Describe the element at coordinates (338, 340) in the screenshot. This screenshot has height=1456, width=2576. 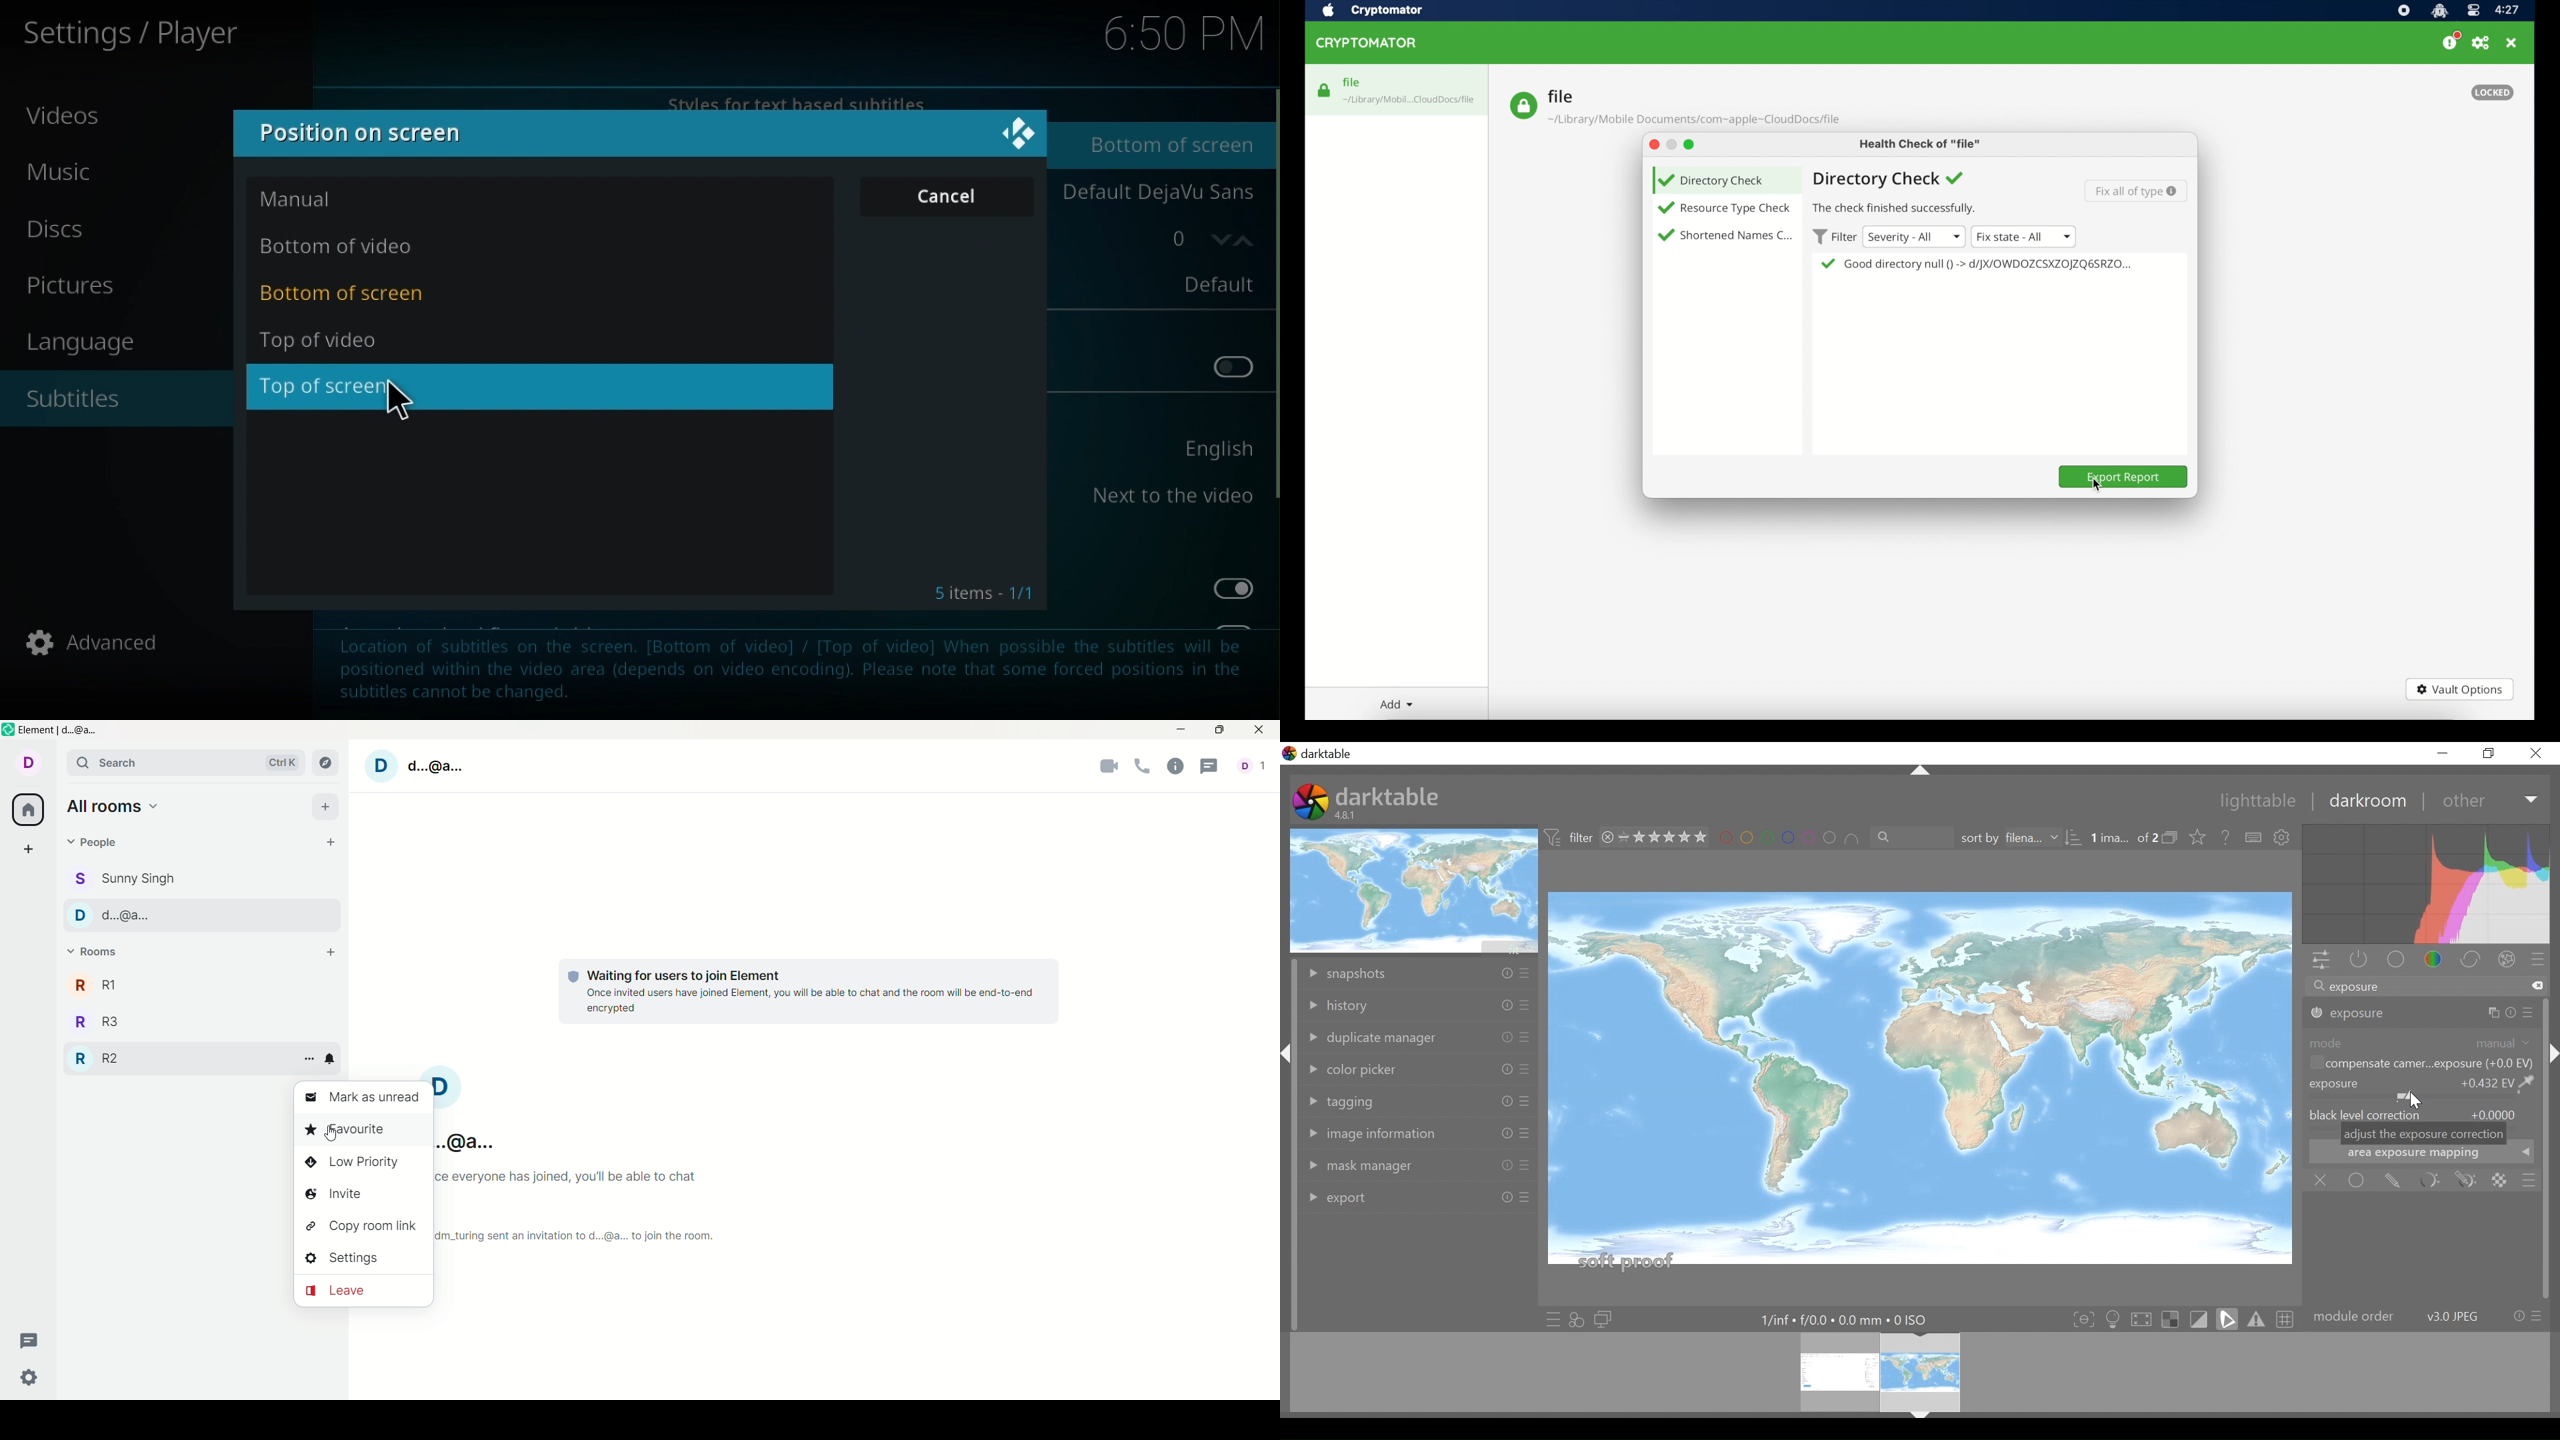
I see `Top of video` at that location.